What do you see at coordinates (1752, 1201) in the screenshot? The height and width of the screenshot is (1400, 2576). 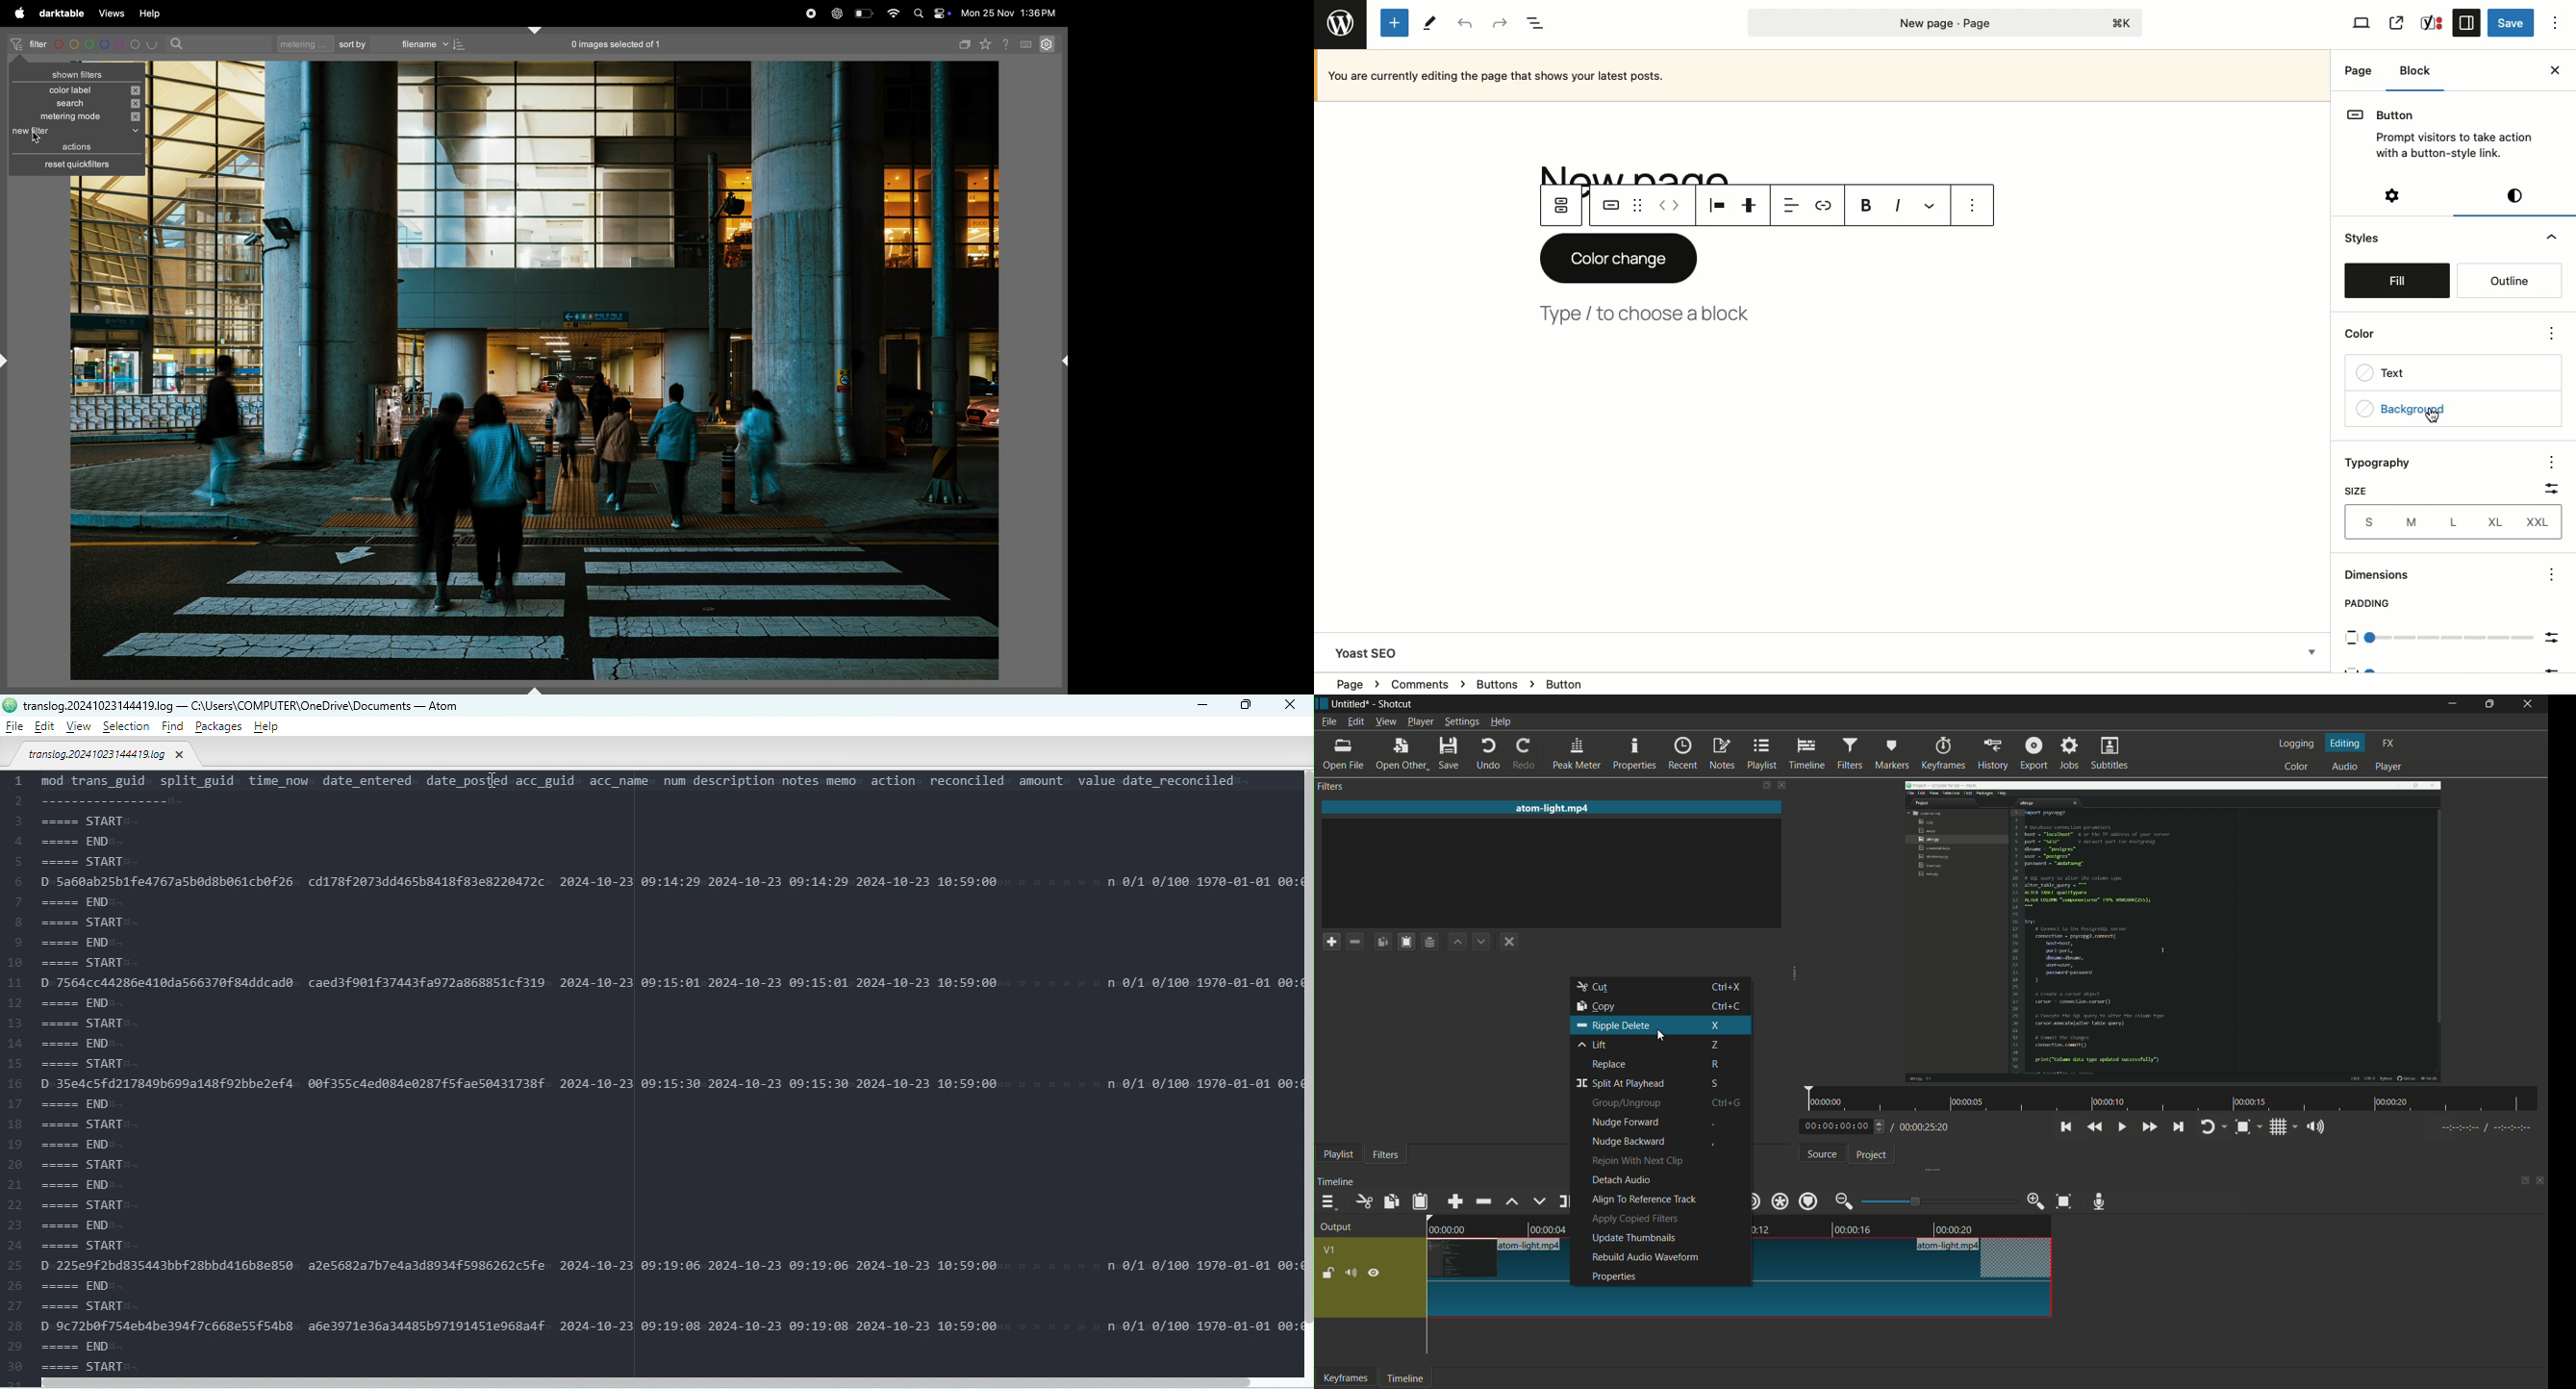 I see `ripple` at bounding box center [1752, 1201].